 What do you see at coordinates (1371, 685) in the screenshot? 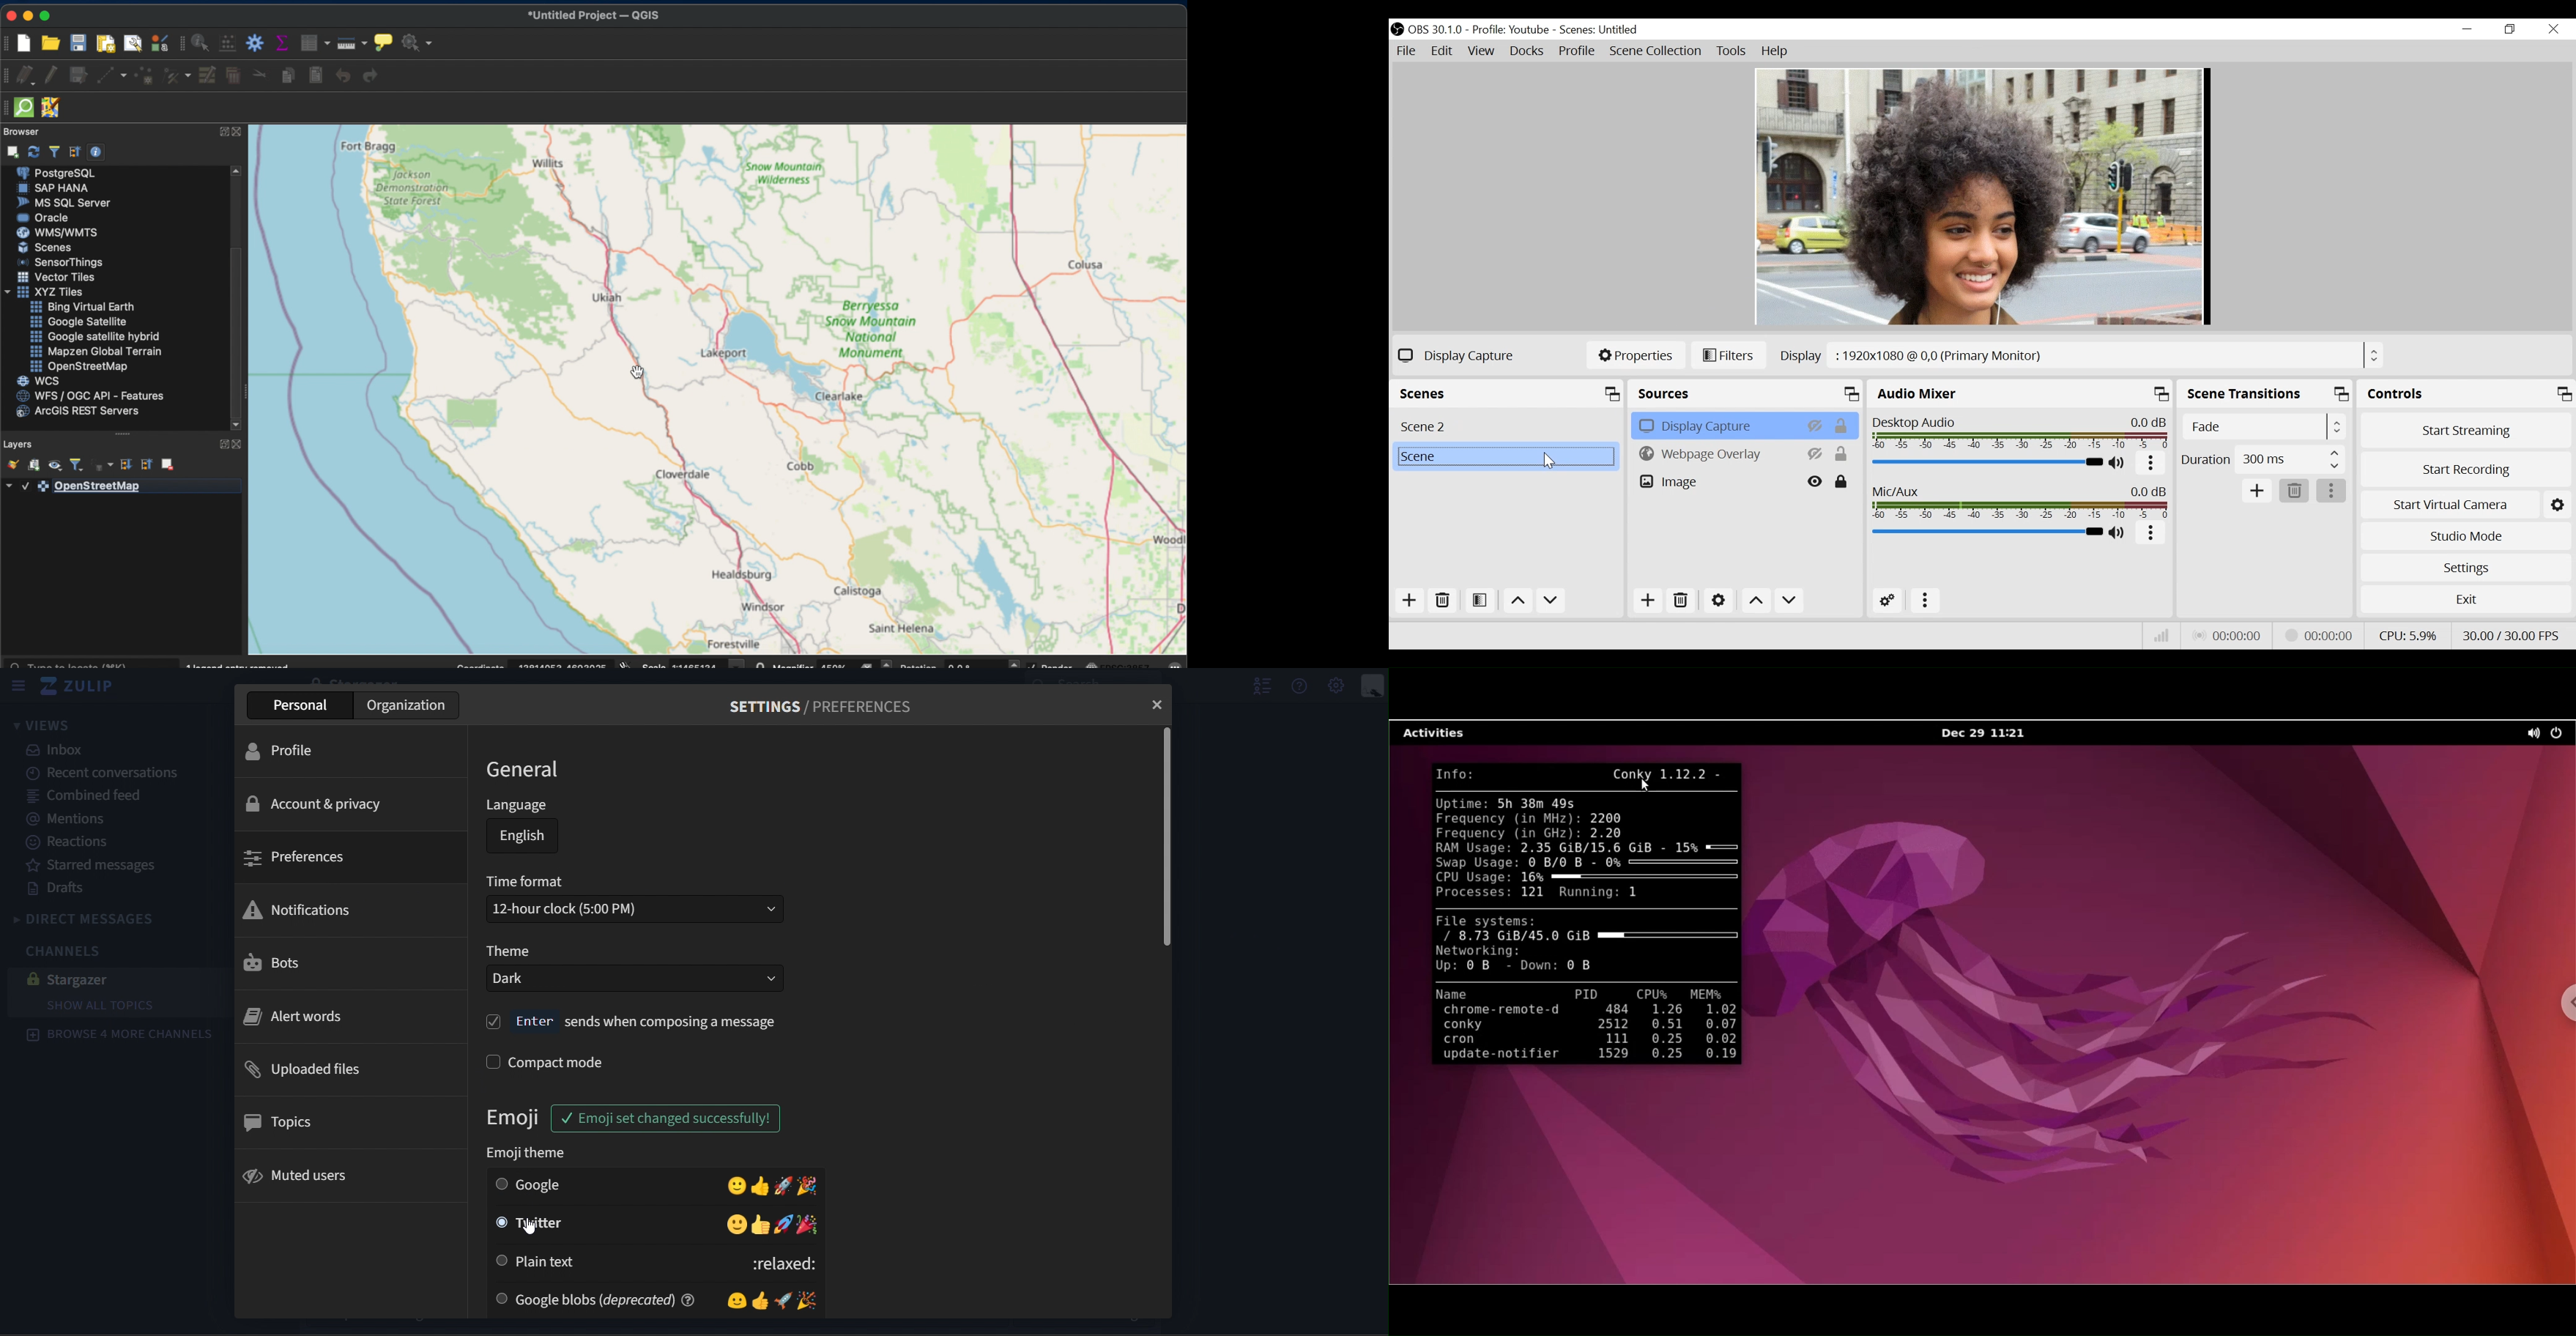
I see `personal menu` at bounding box center [1371, 685].